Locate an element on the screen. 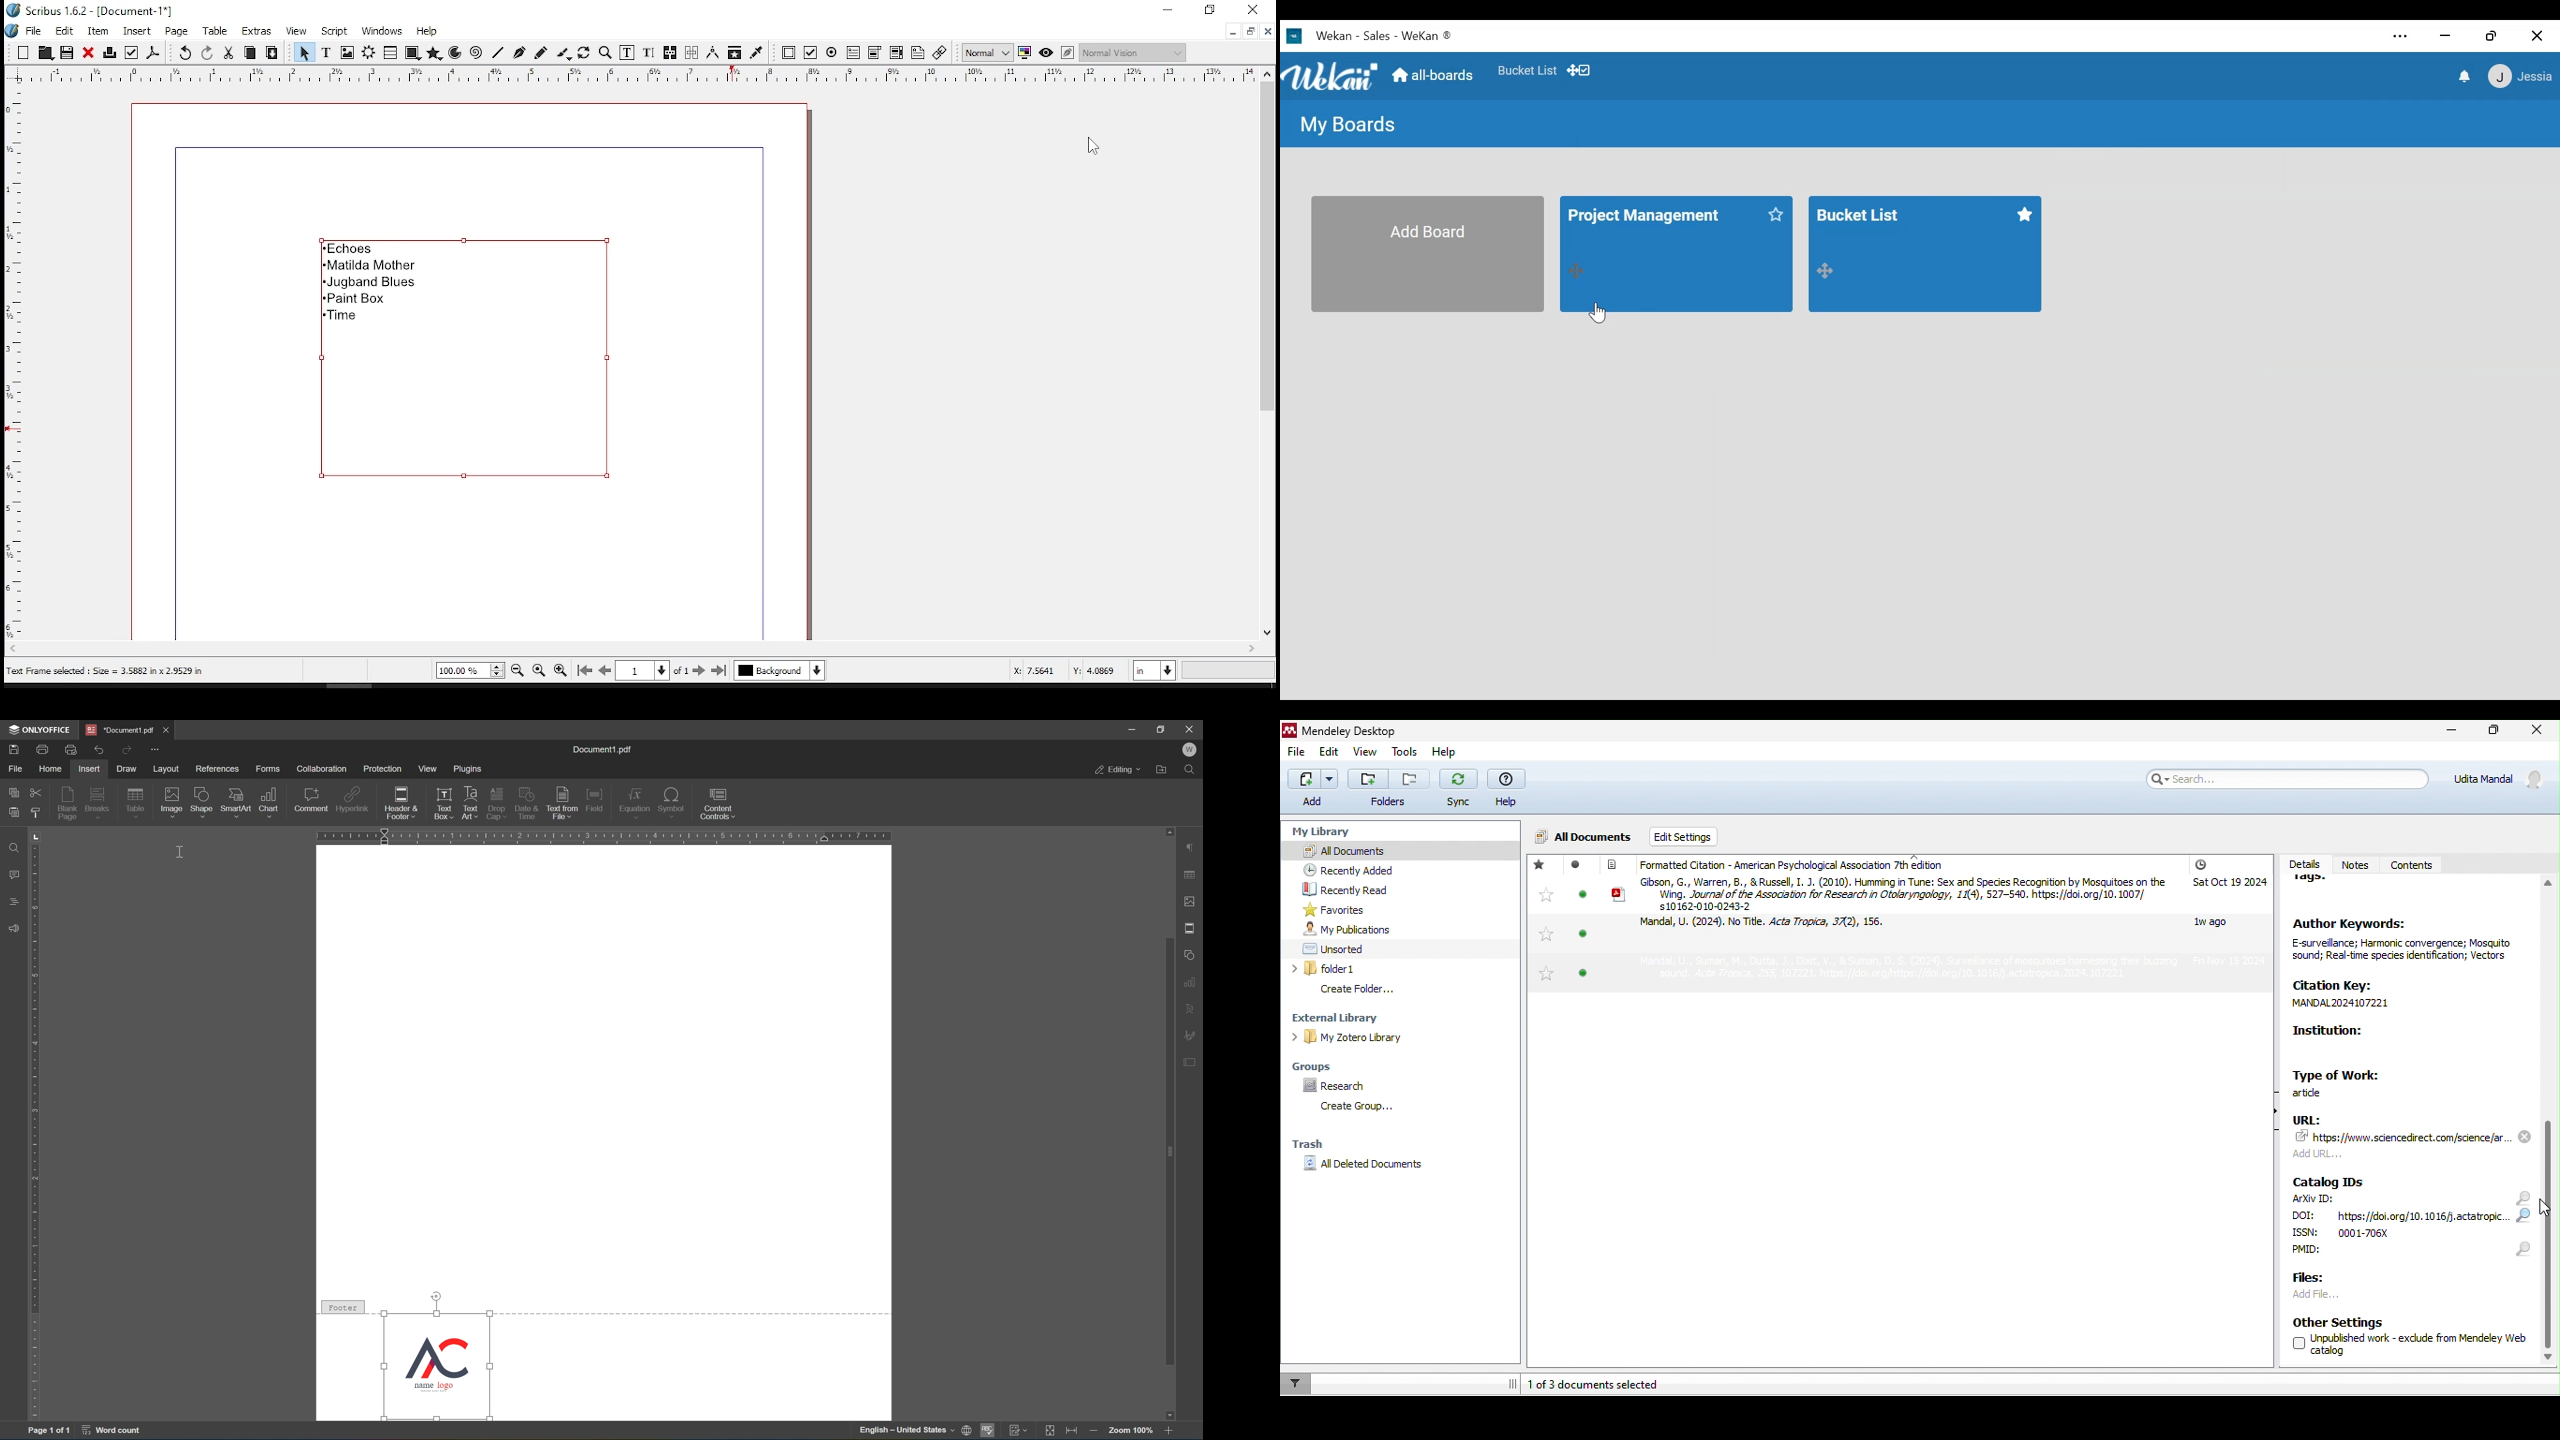  cut is located at coordinates (229, 52).